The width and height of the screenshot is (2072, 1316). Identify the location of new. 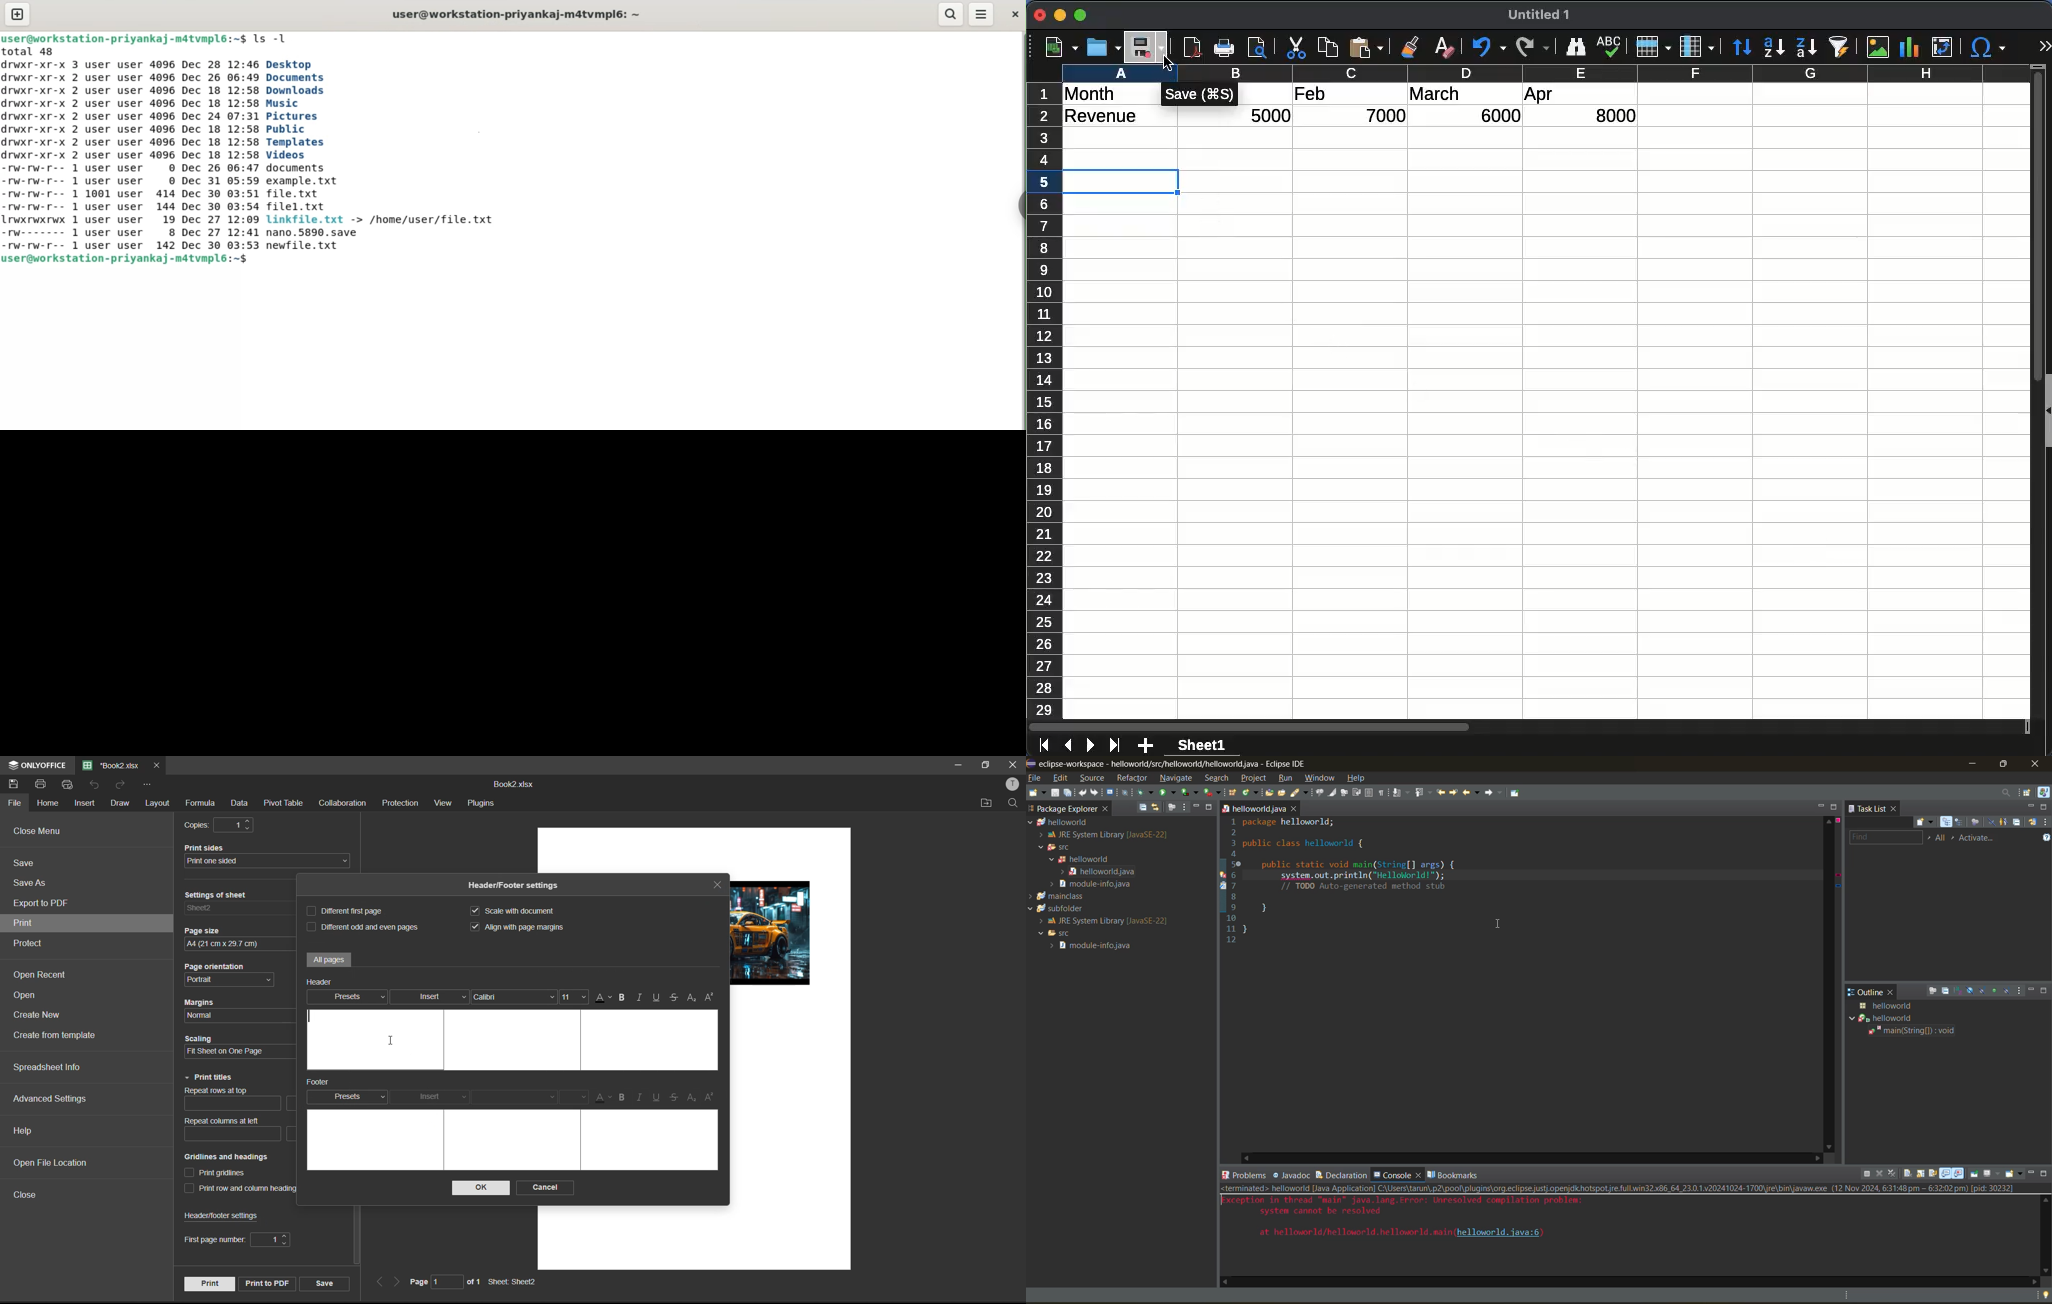
(1059, 47).